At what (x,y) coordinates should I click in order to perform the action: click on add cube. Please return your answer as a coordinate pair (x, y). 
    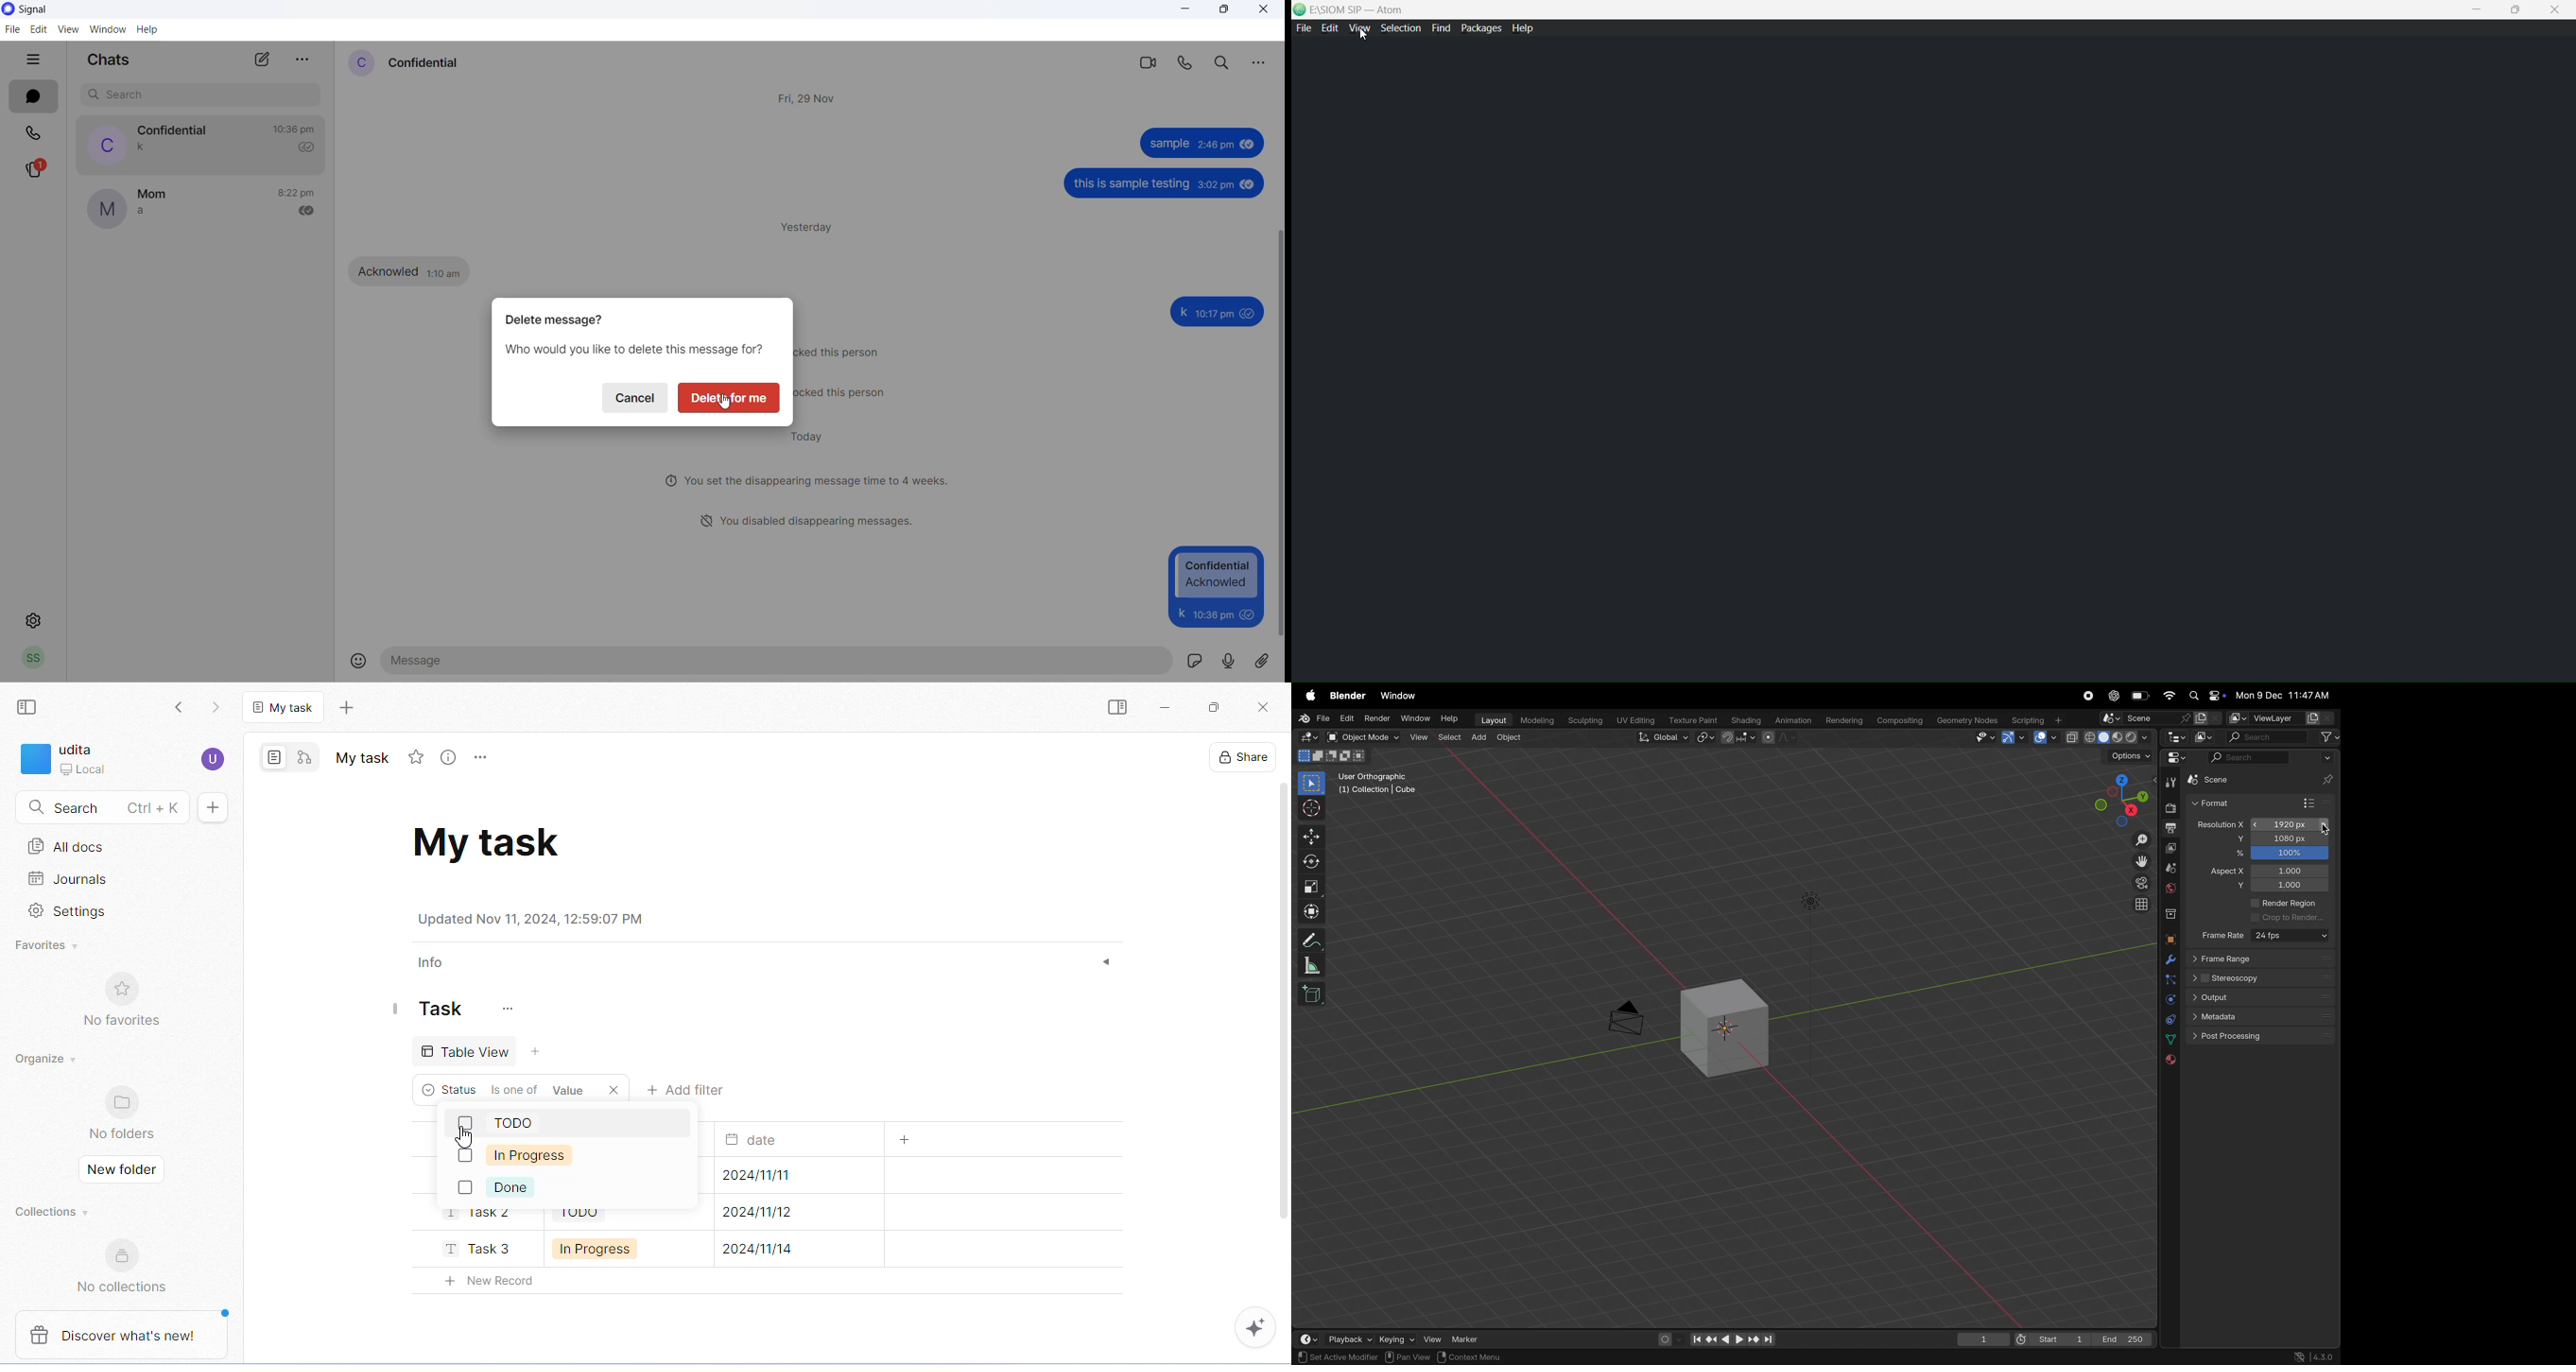
    Looking at the image, I should click on (1315, 994).